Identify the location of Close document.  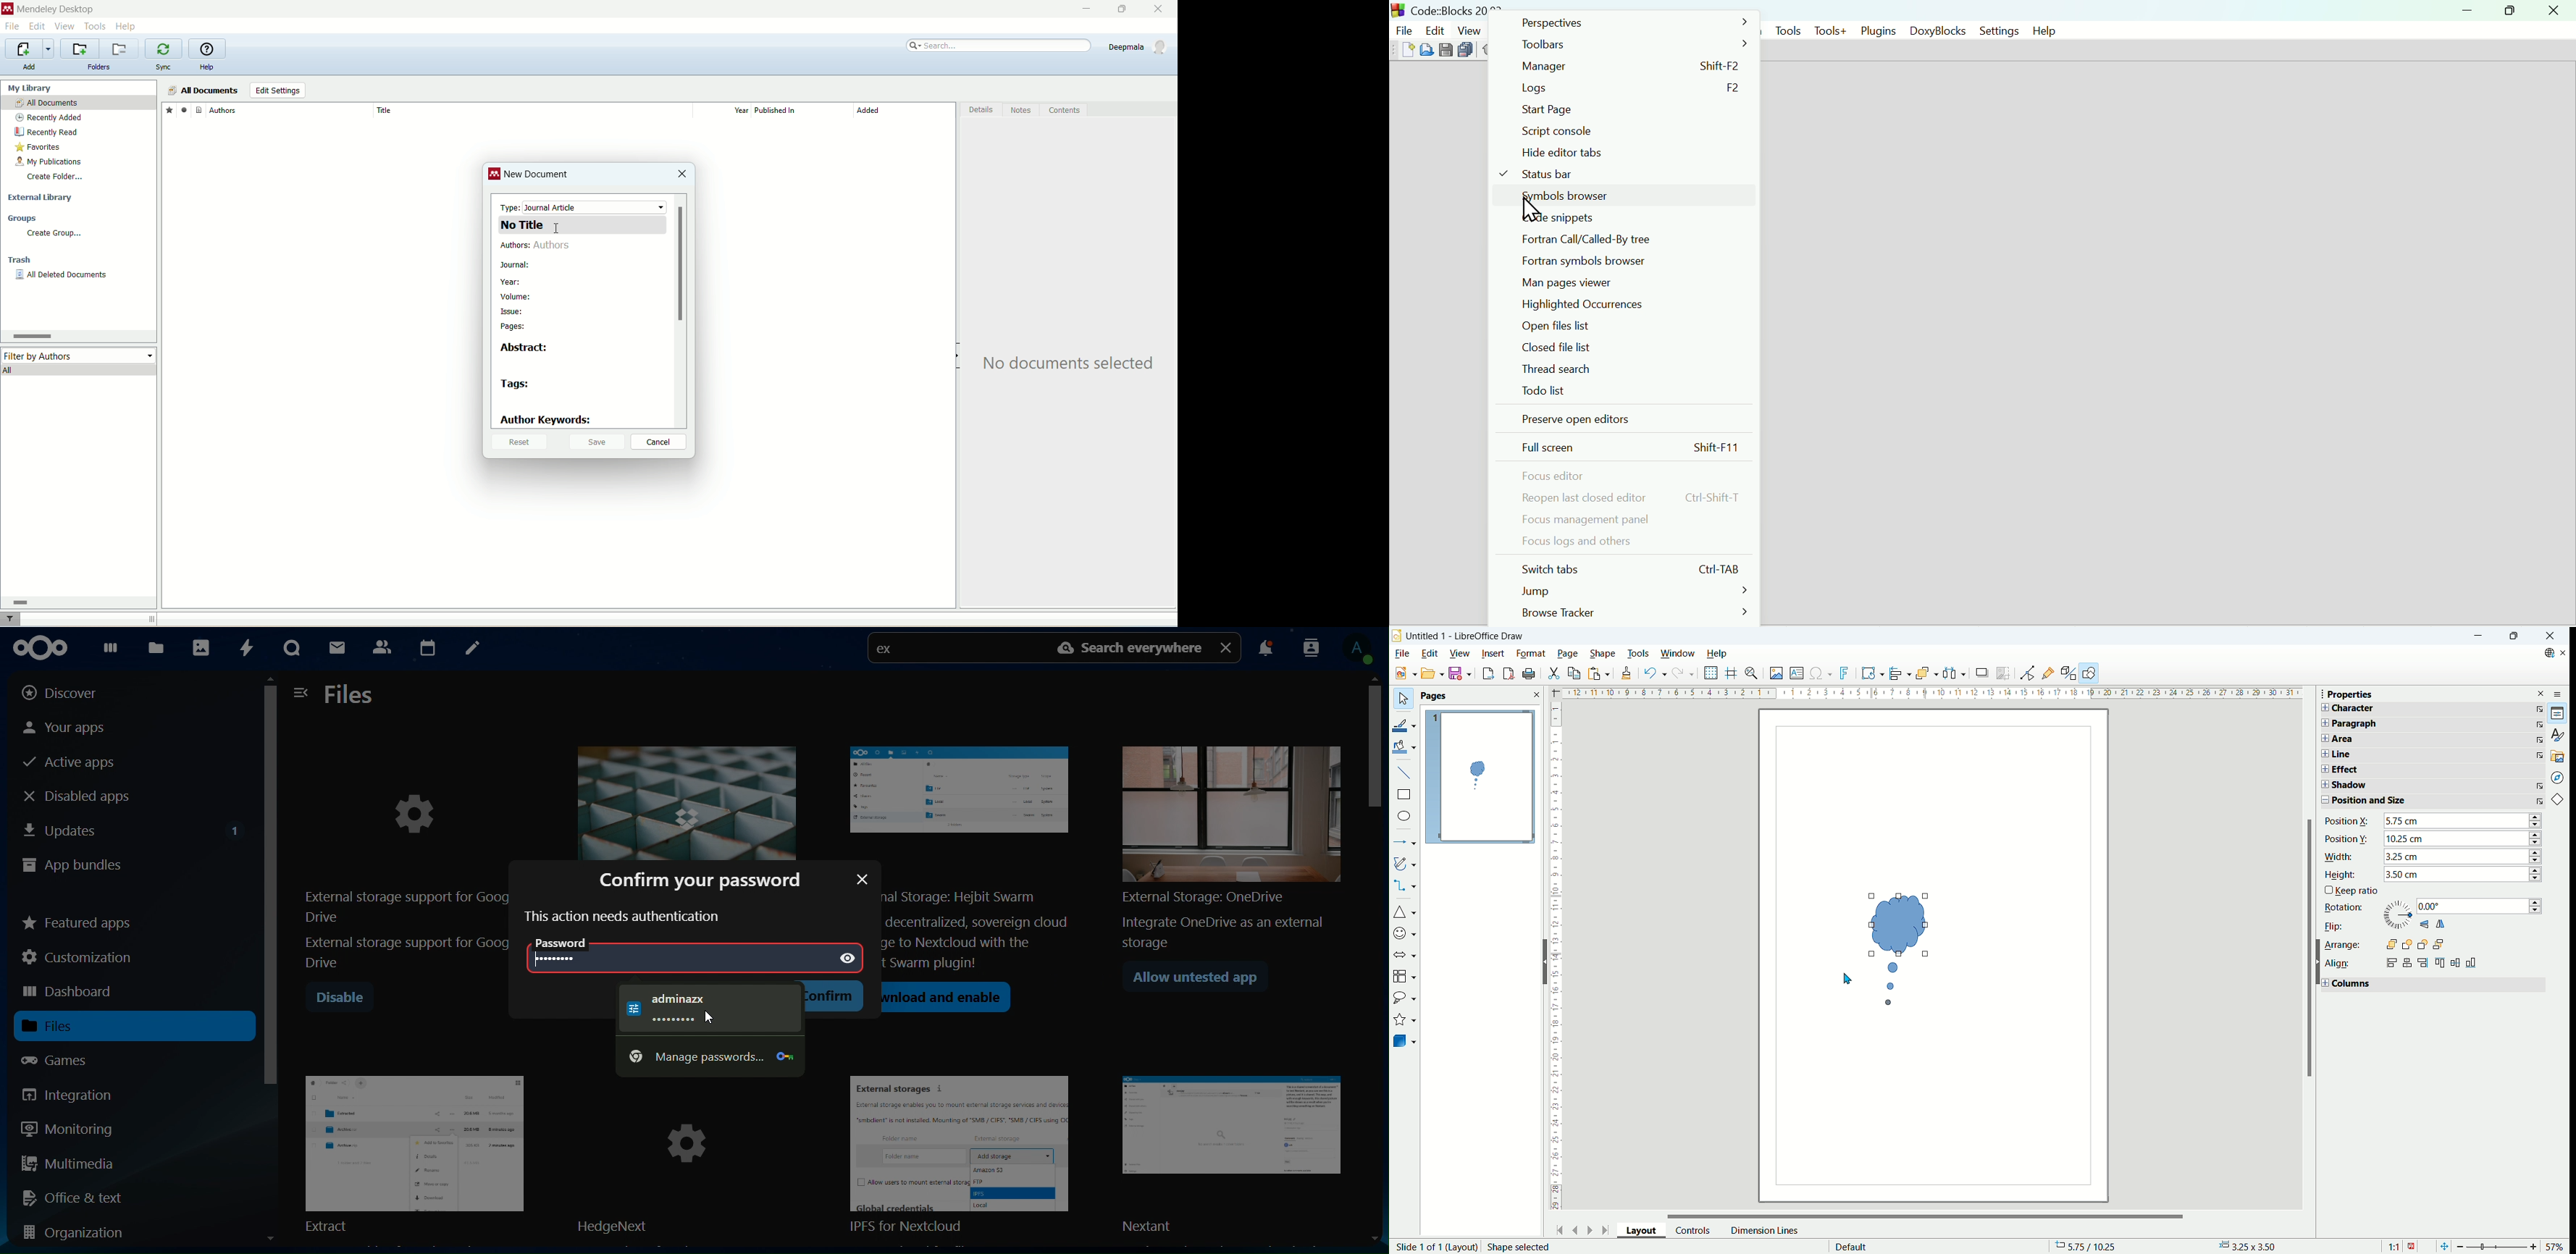
(2562, 653).